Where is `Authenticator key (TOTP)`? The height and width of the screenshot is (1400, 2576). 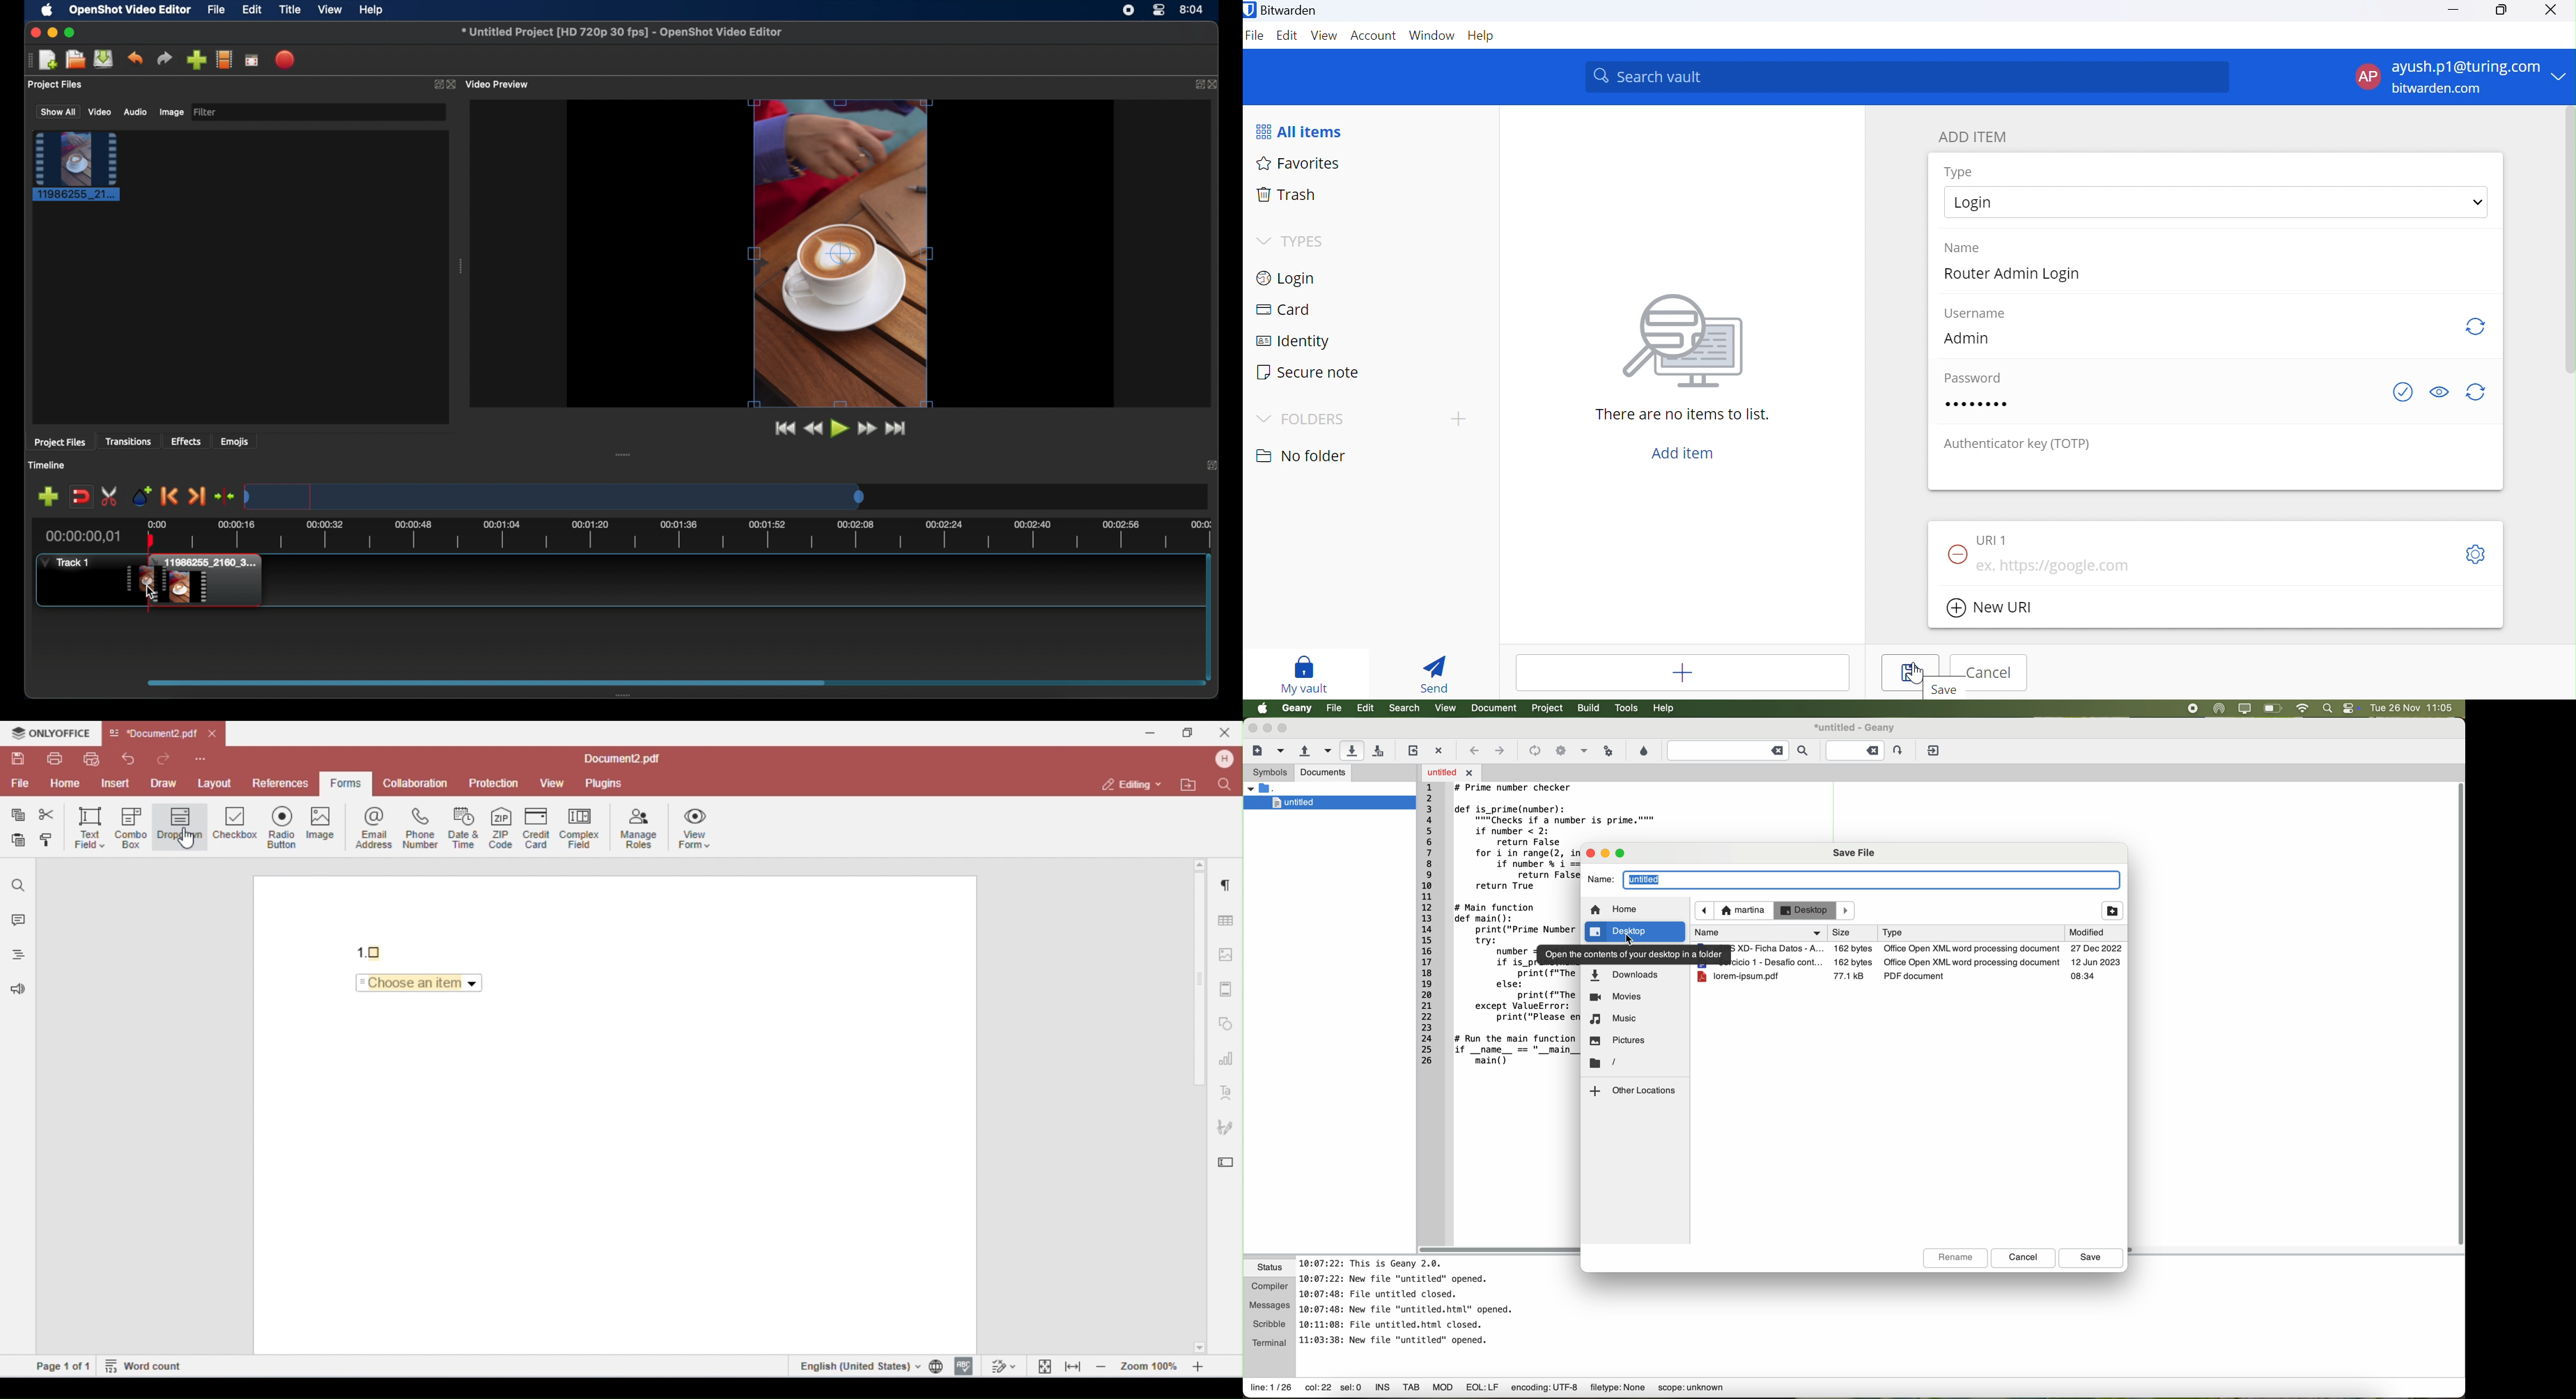
Authenticator key (TOTP) is located at coordinates (2017, 443).